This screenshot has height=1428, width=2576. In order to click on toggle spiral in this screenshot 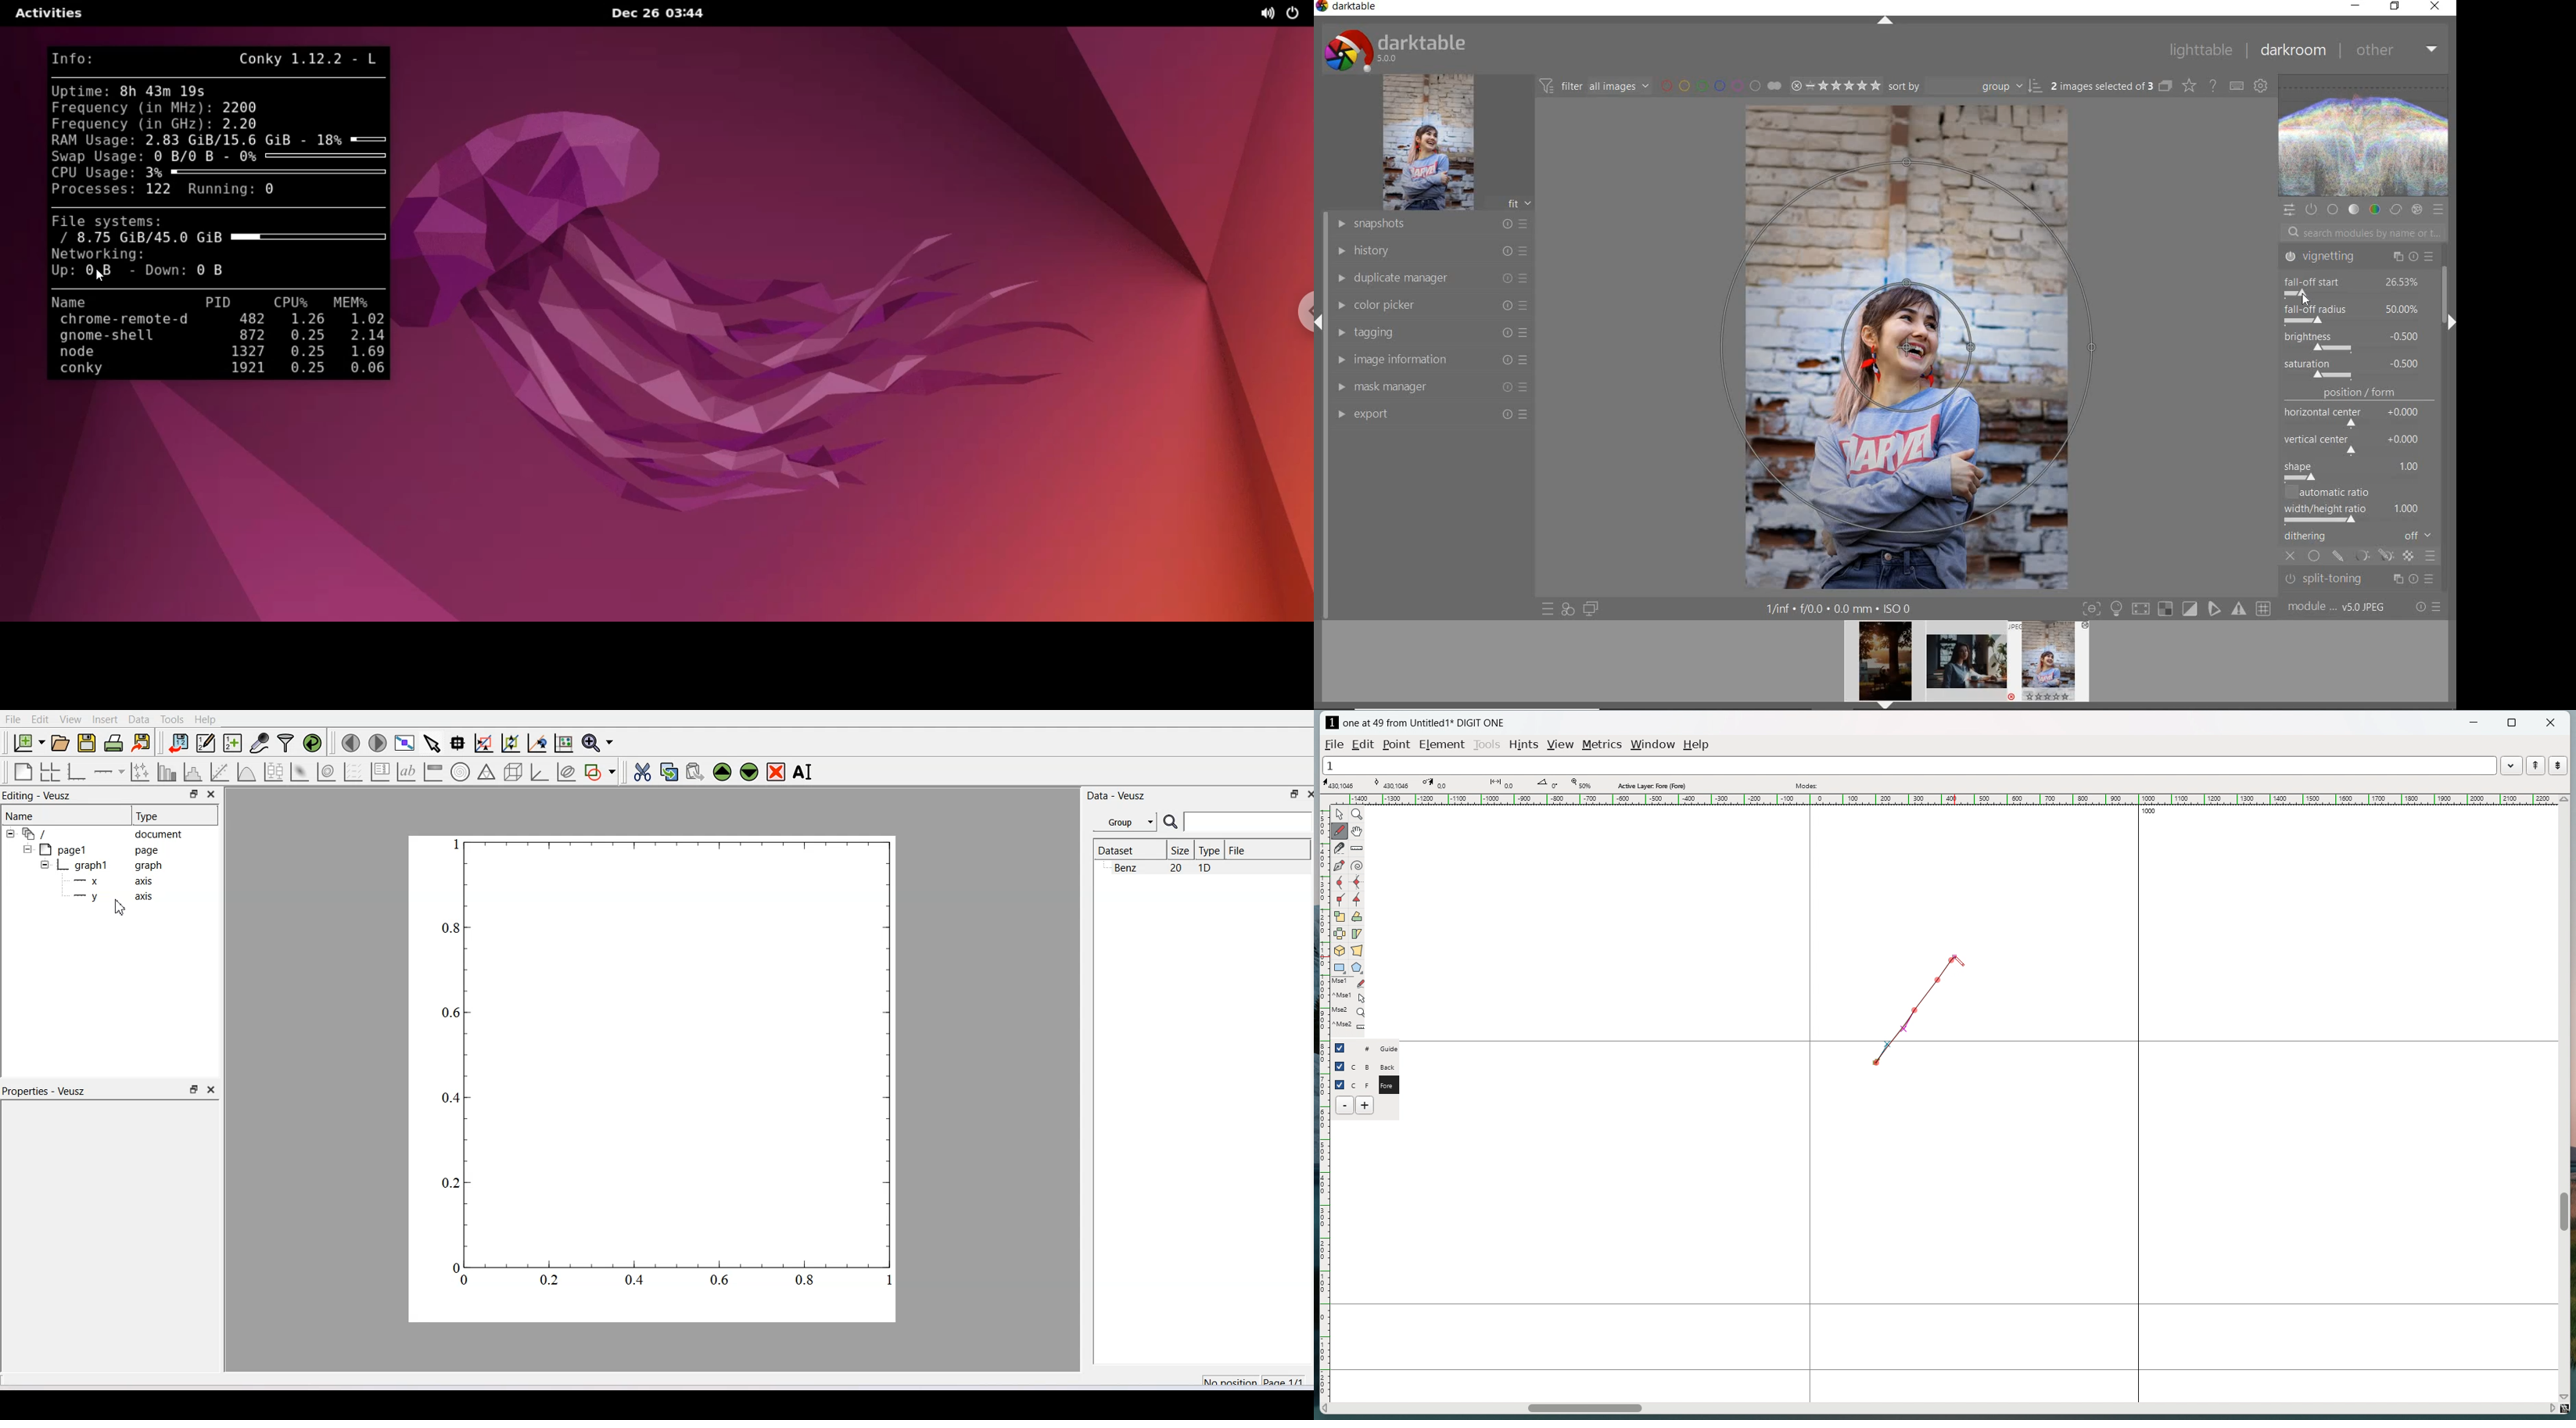, I will do `click(1357, 866)`.